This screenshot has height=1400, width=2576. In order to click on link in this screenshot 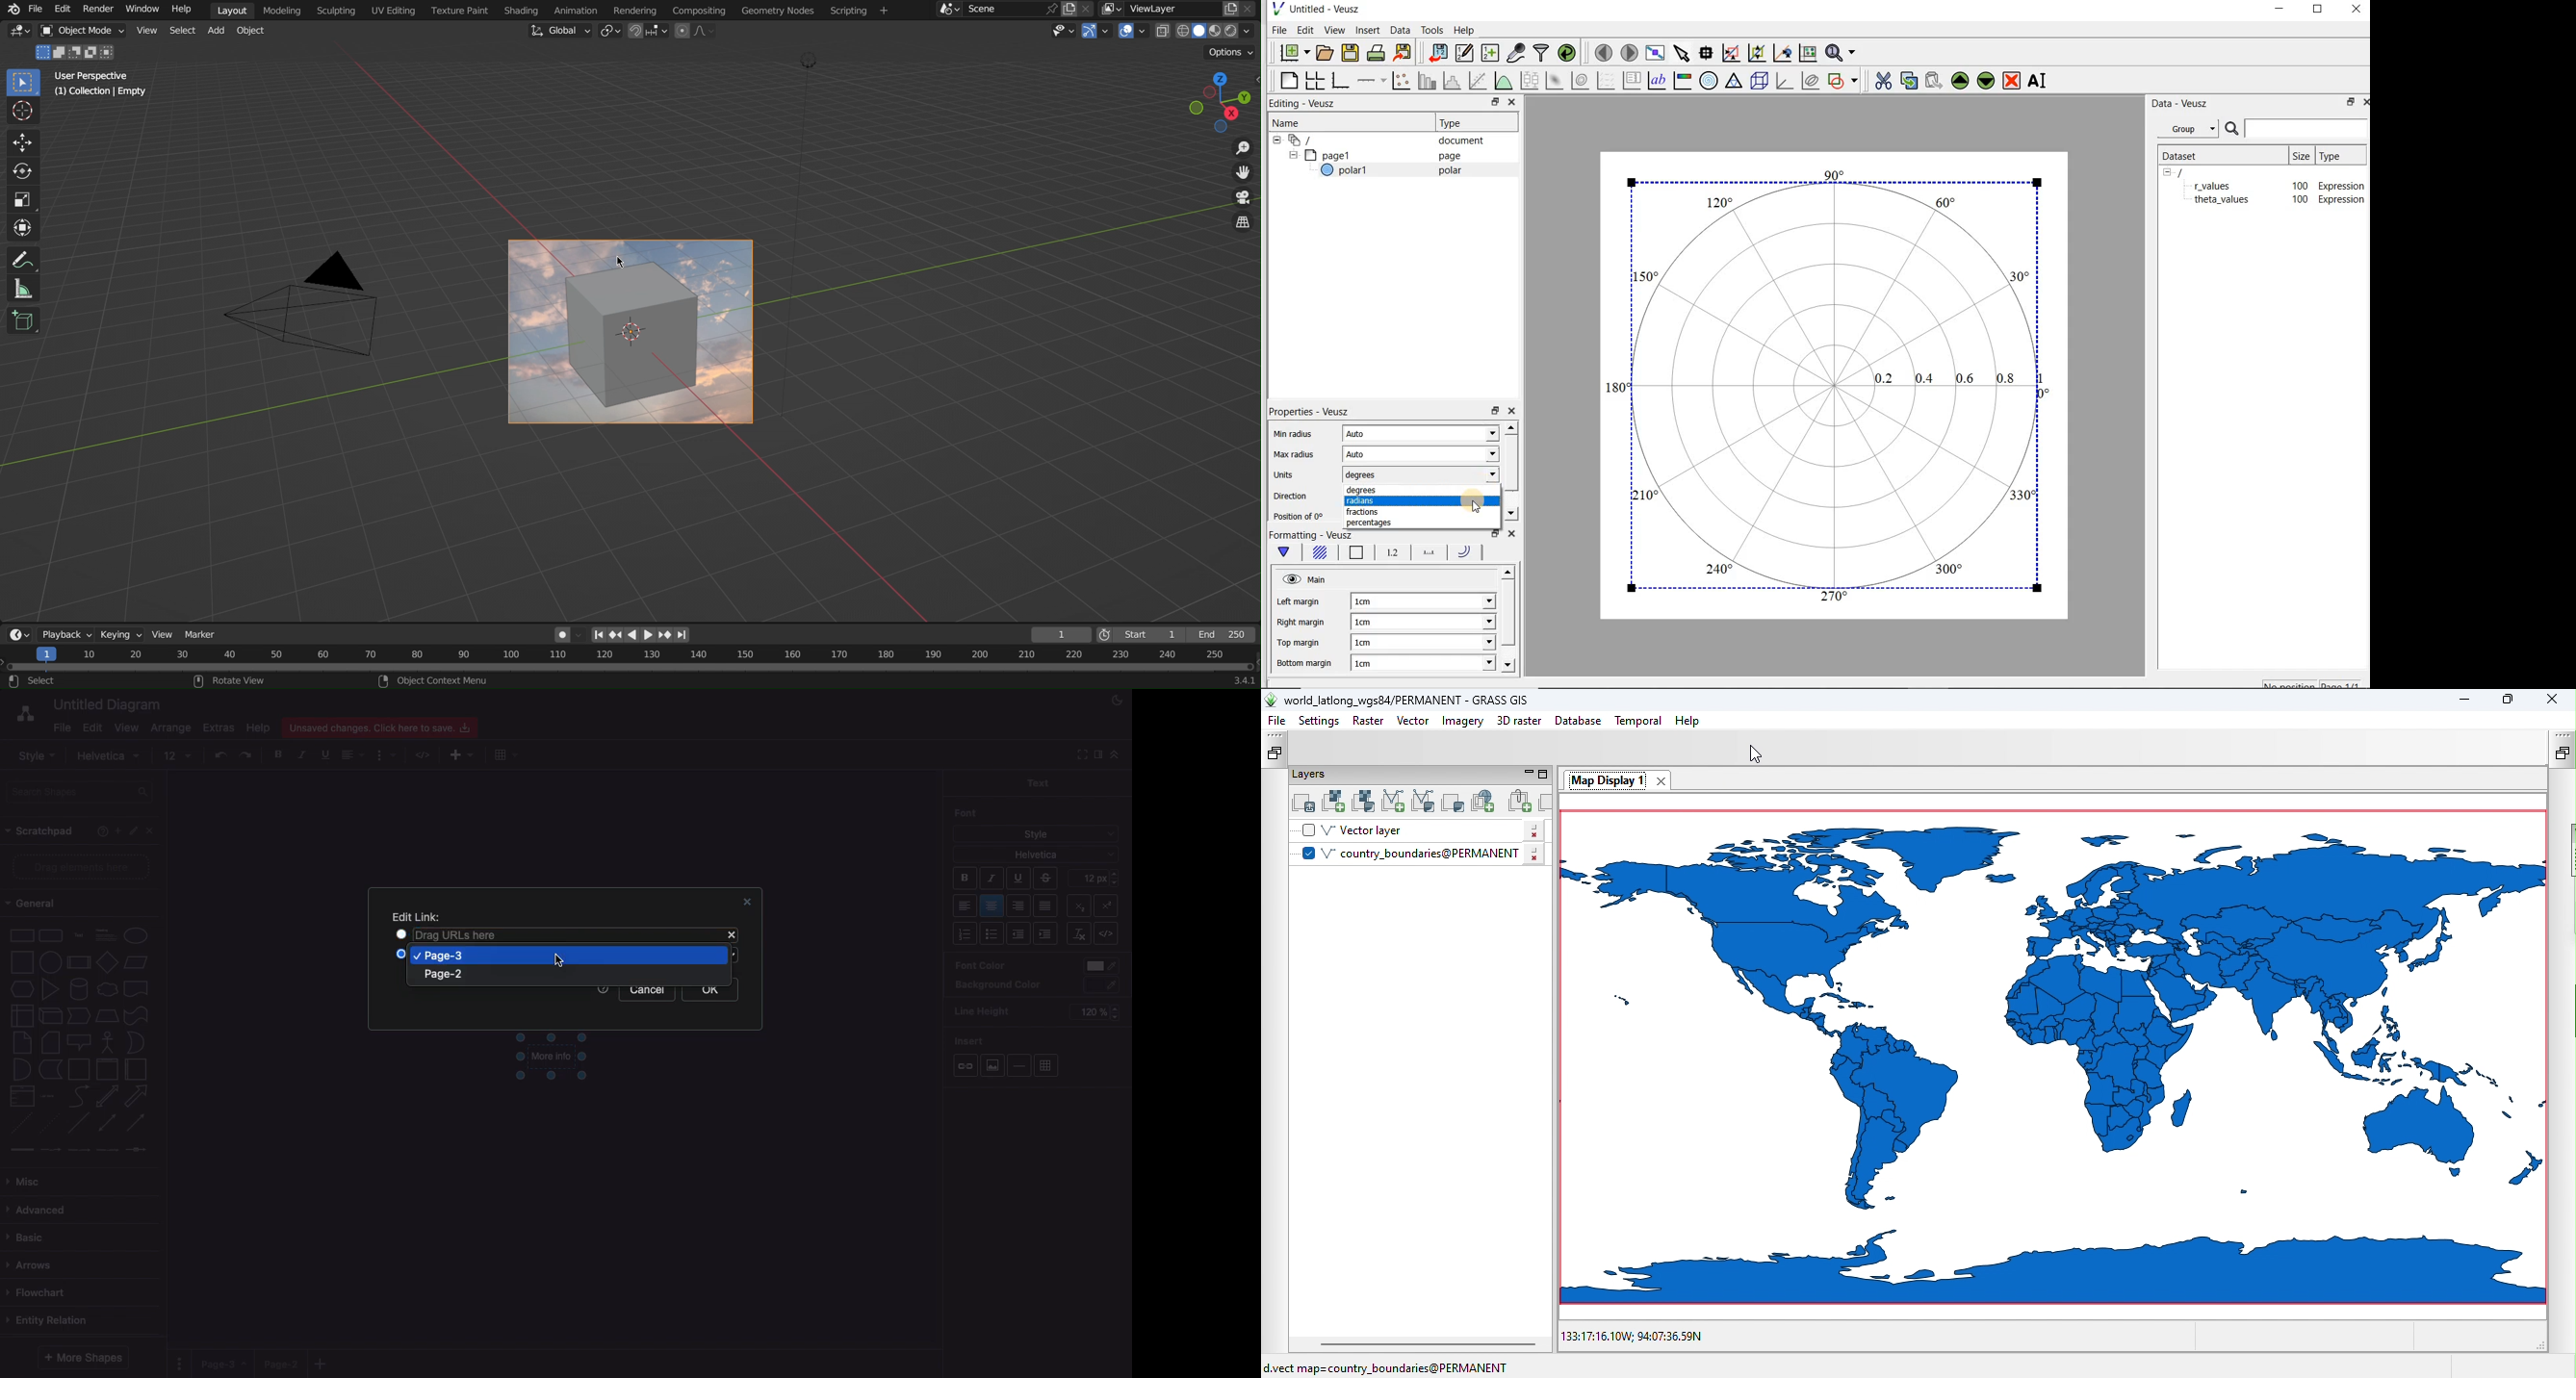, I will do `click(21, 1149)`.